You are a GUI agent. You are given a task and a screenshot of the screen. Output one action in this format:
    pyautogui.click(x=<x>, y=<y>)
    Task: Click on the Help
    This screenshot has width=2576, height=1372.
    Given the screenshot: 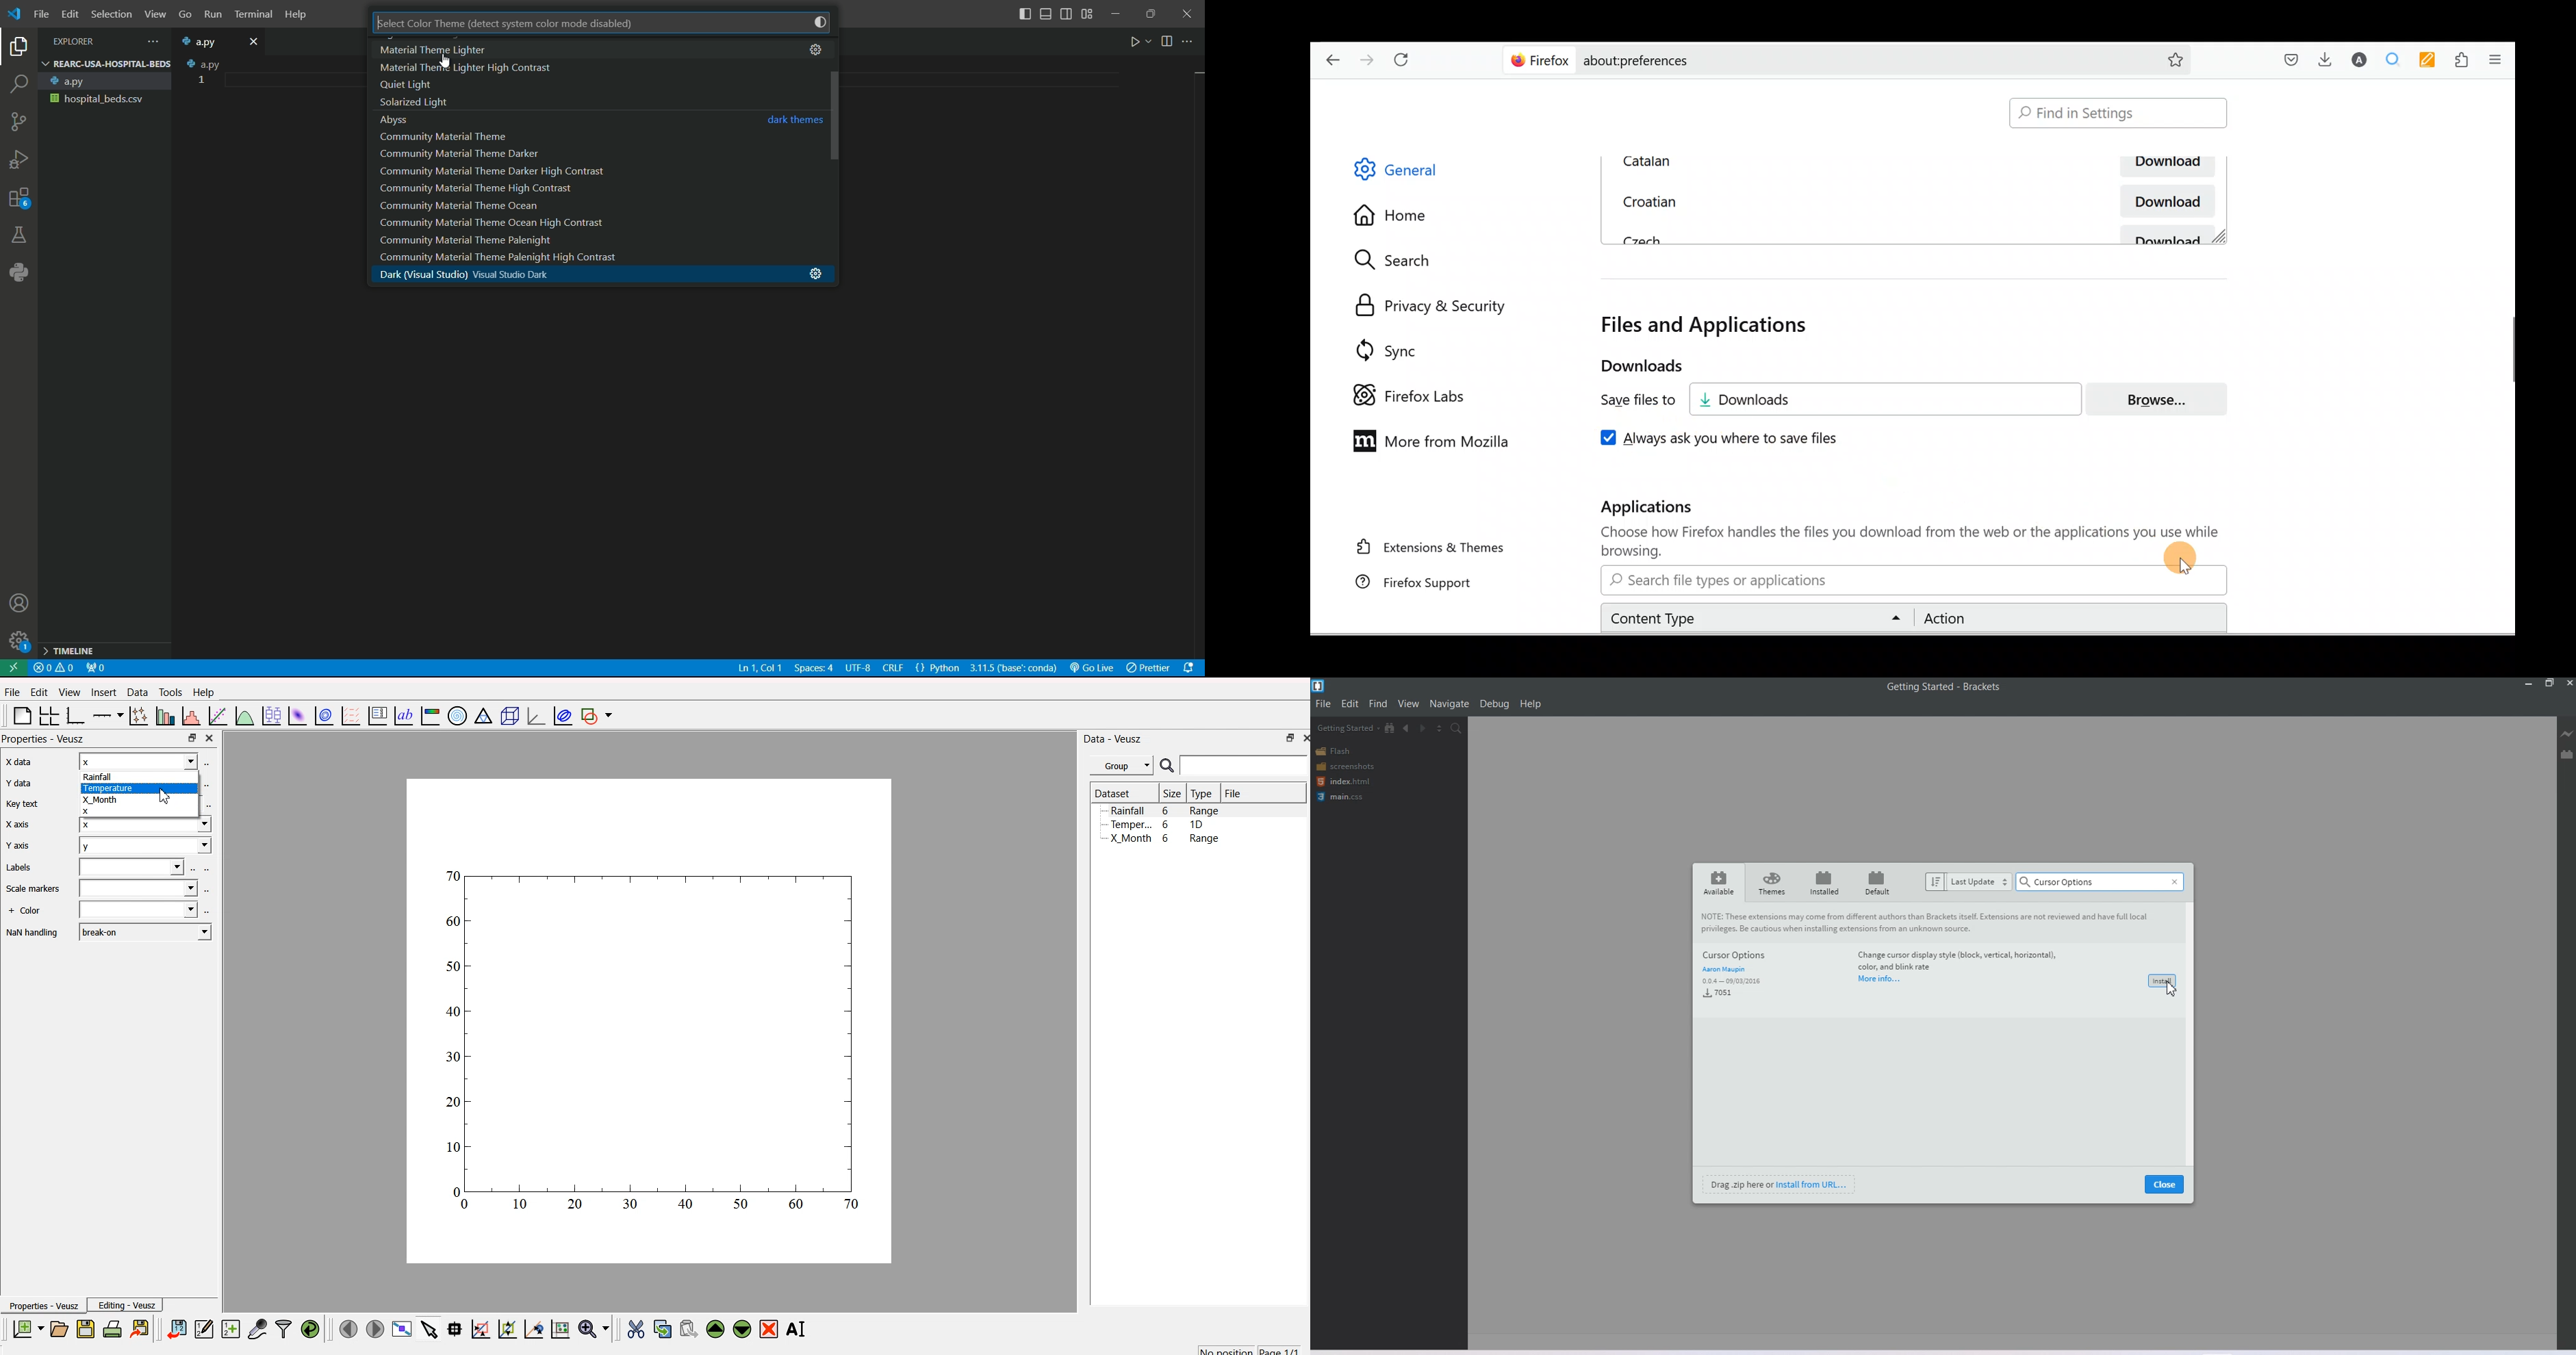 What is the action you would take?
    pyautogui.click(x=203, y=692)
    